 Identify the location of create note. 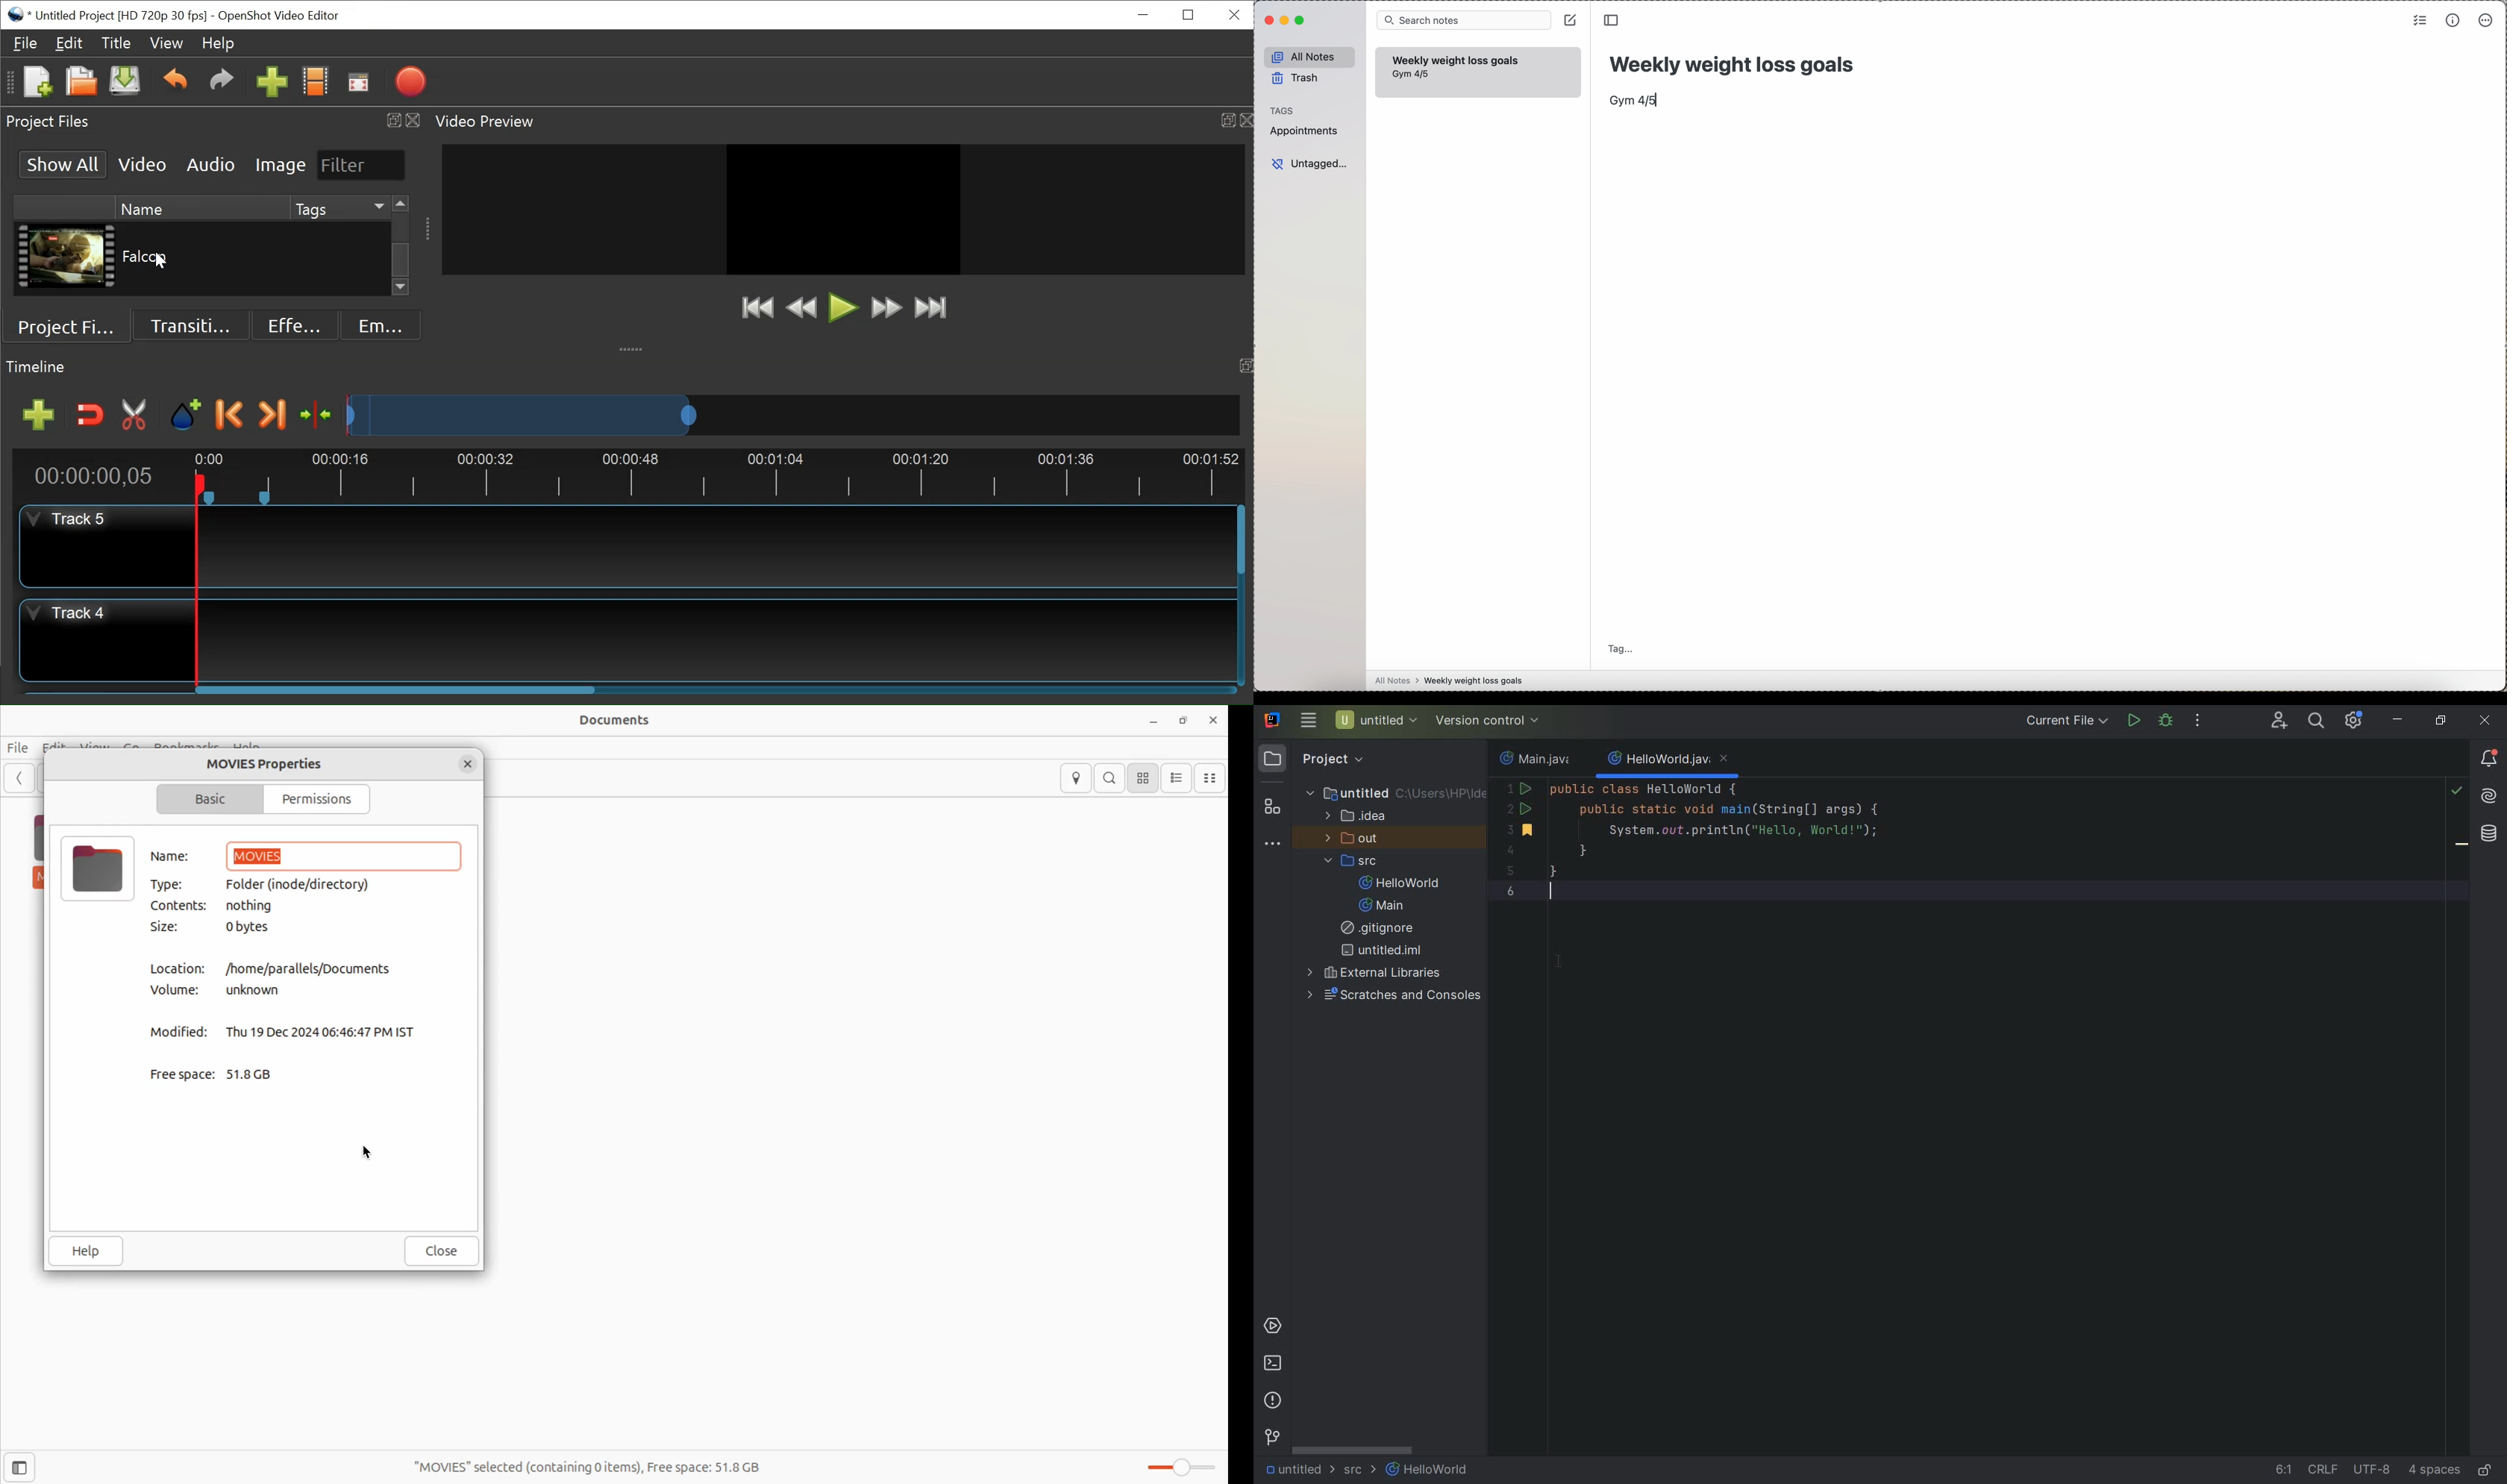
(1571, 20).